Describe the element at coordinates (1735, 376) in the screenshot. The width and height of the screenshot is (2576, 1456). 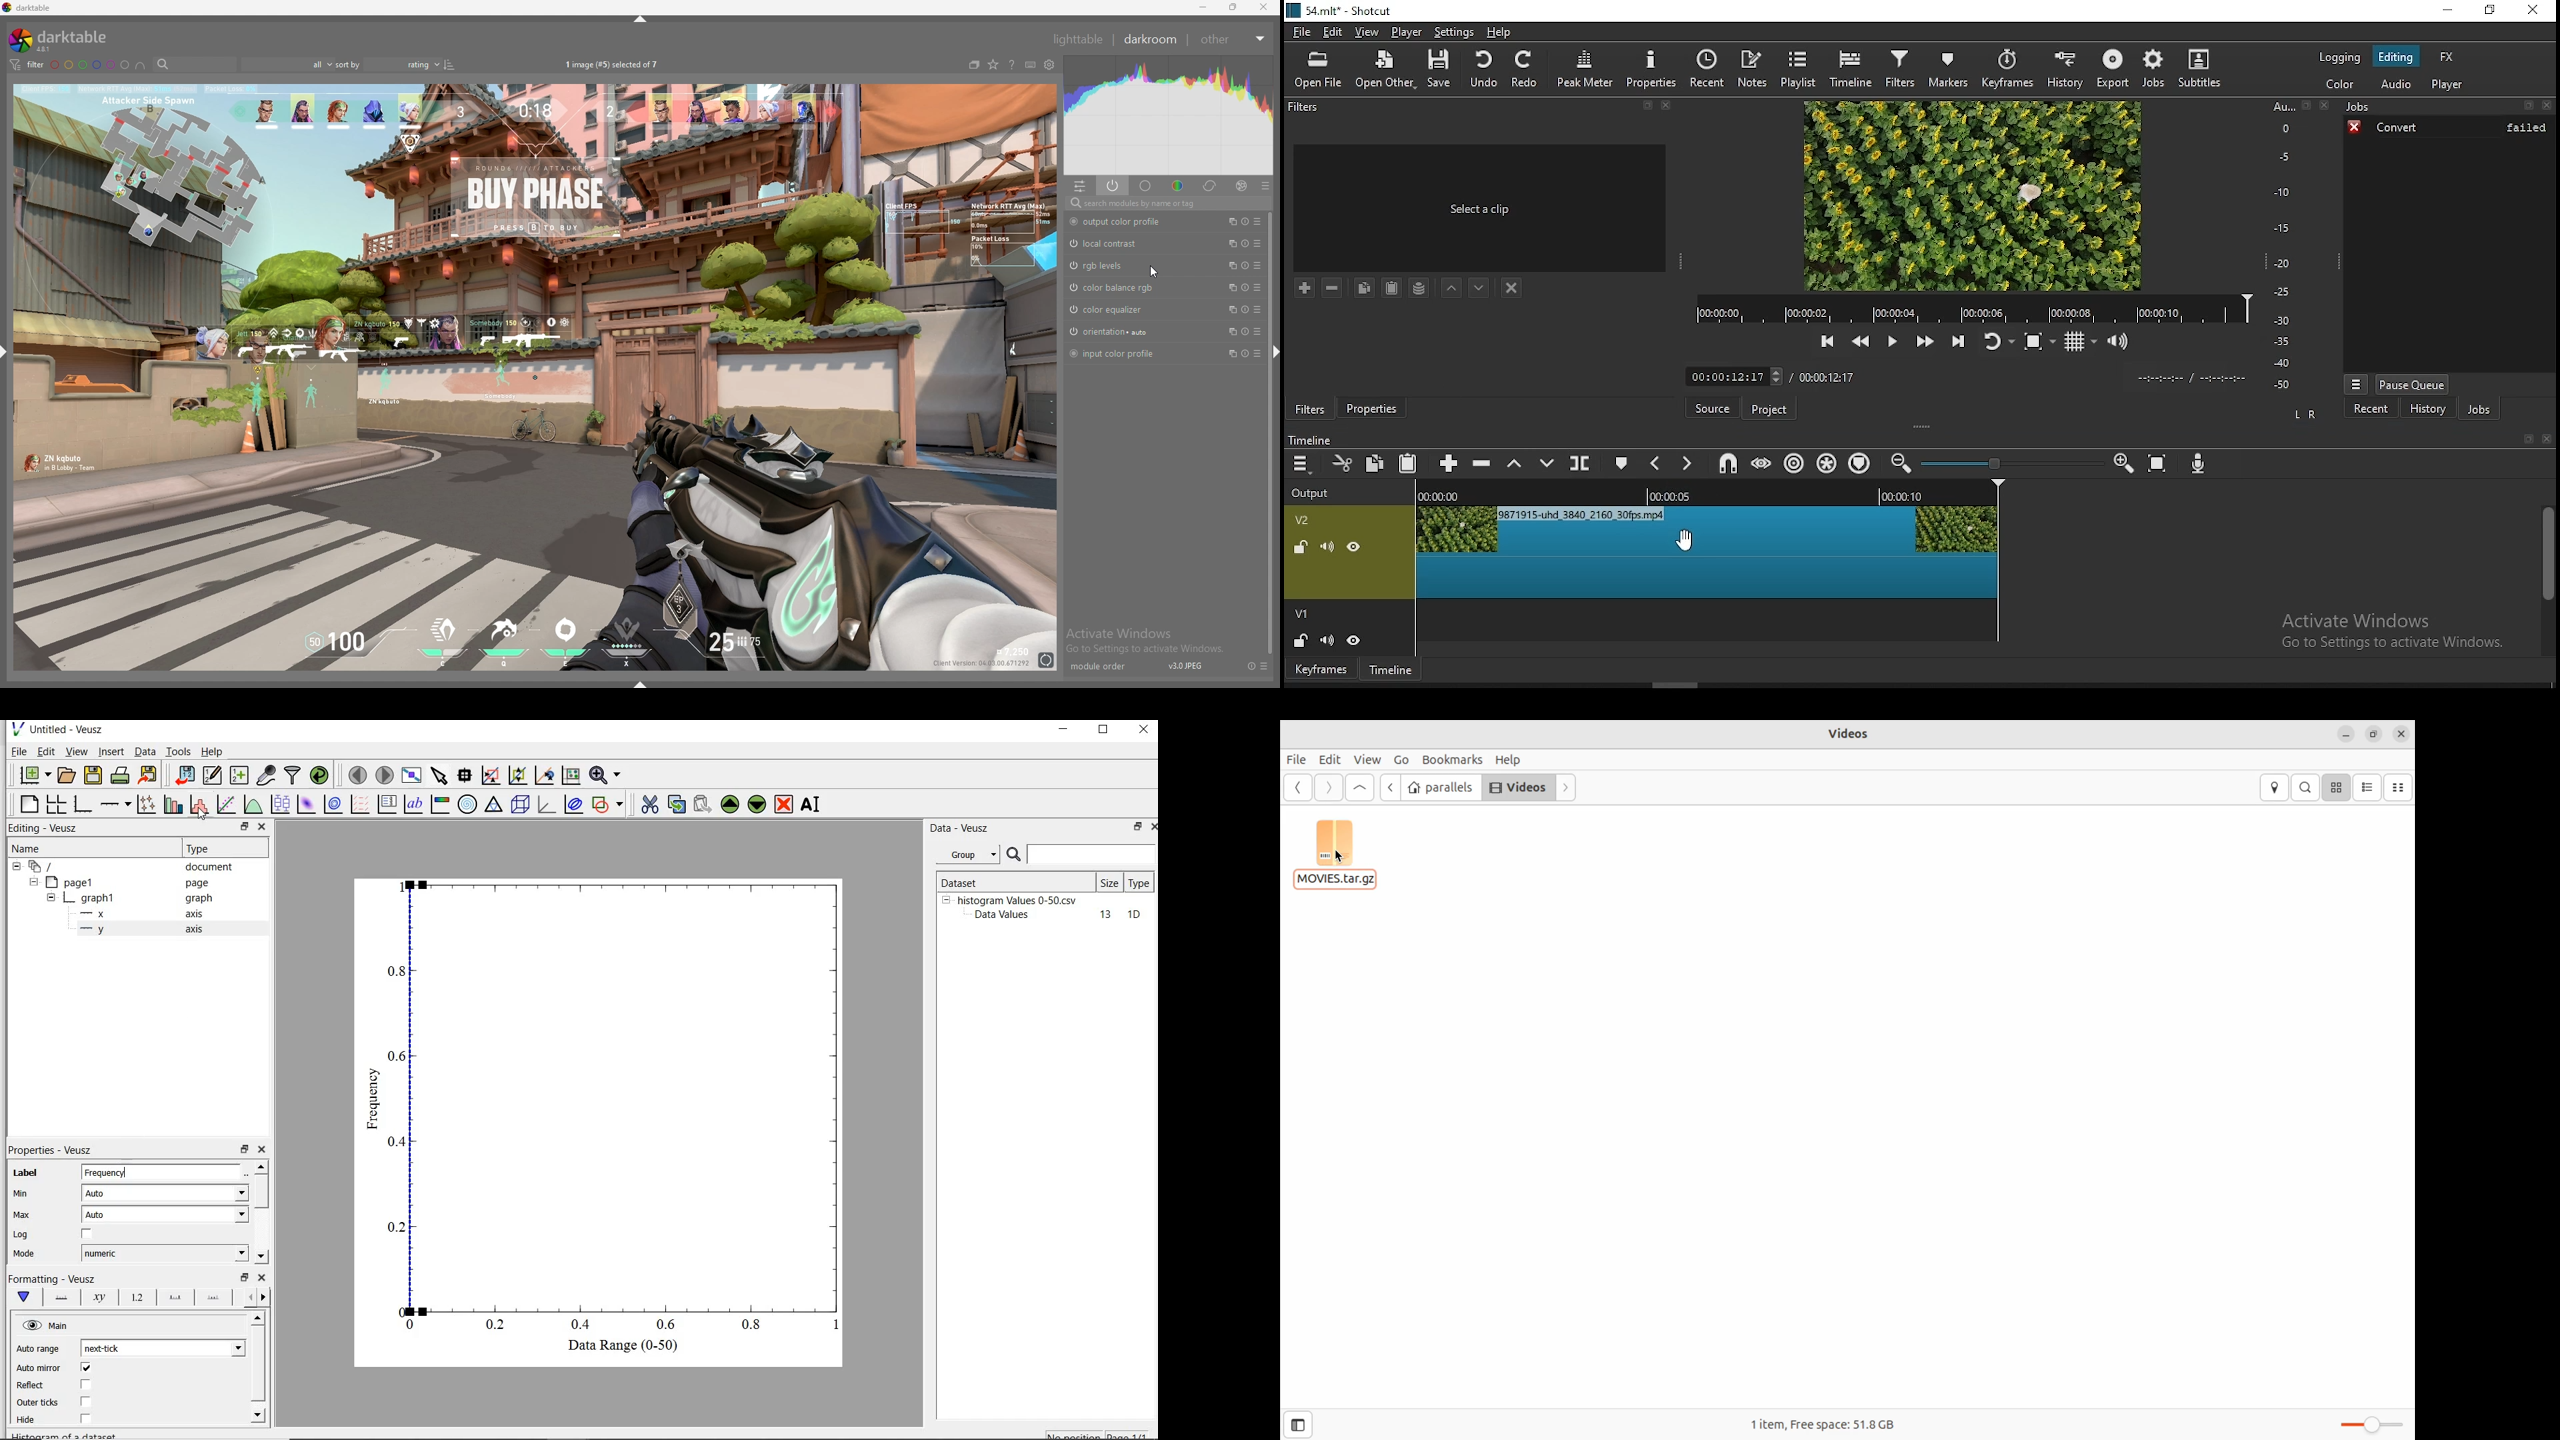
I see `edit time` at that location.